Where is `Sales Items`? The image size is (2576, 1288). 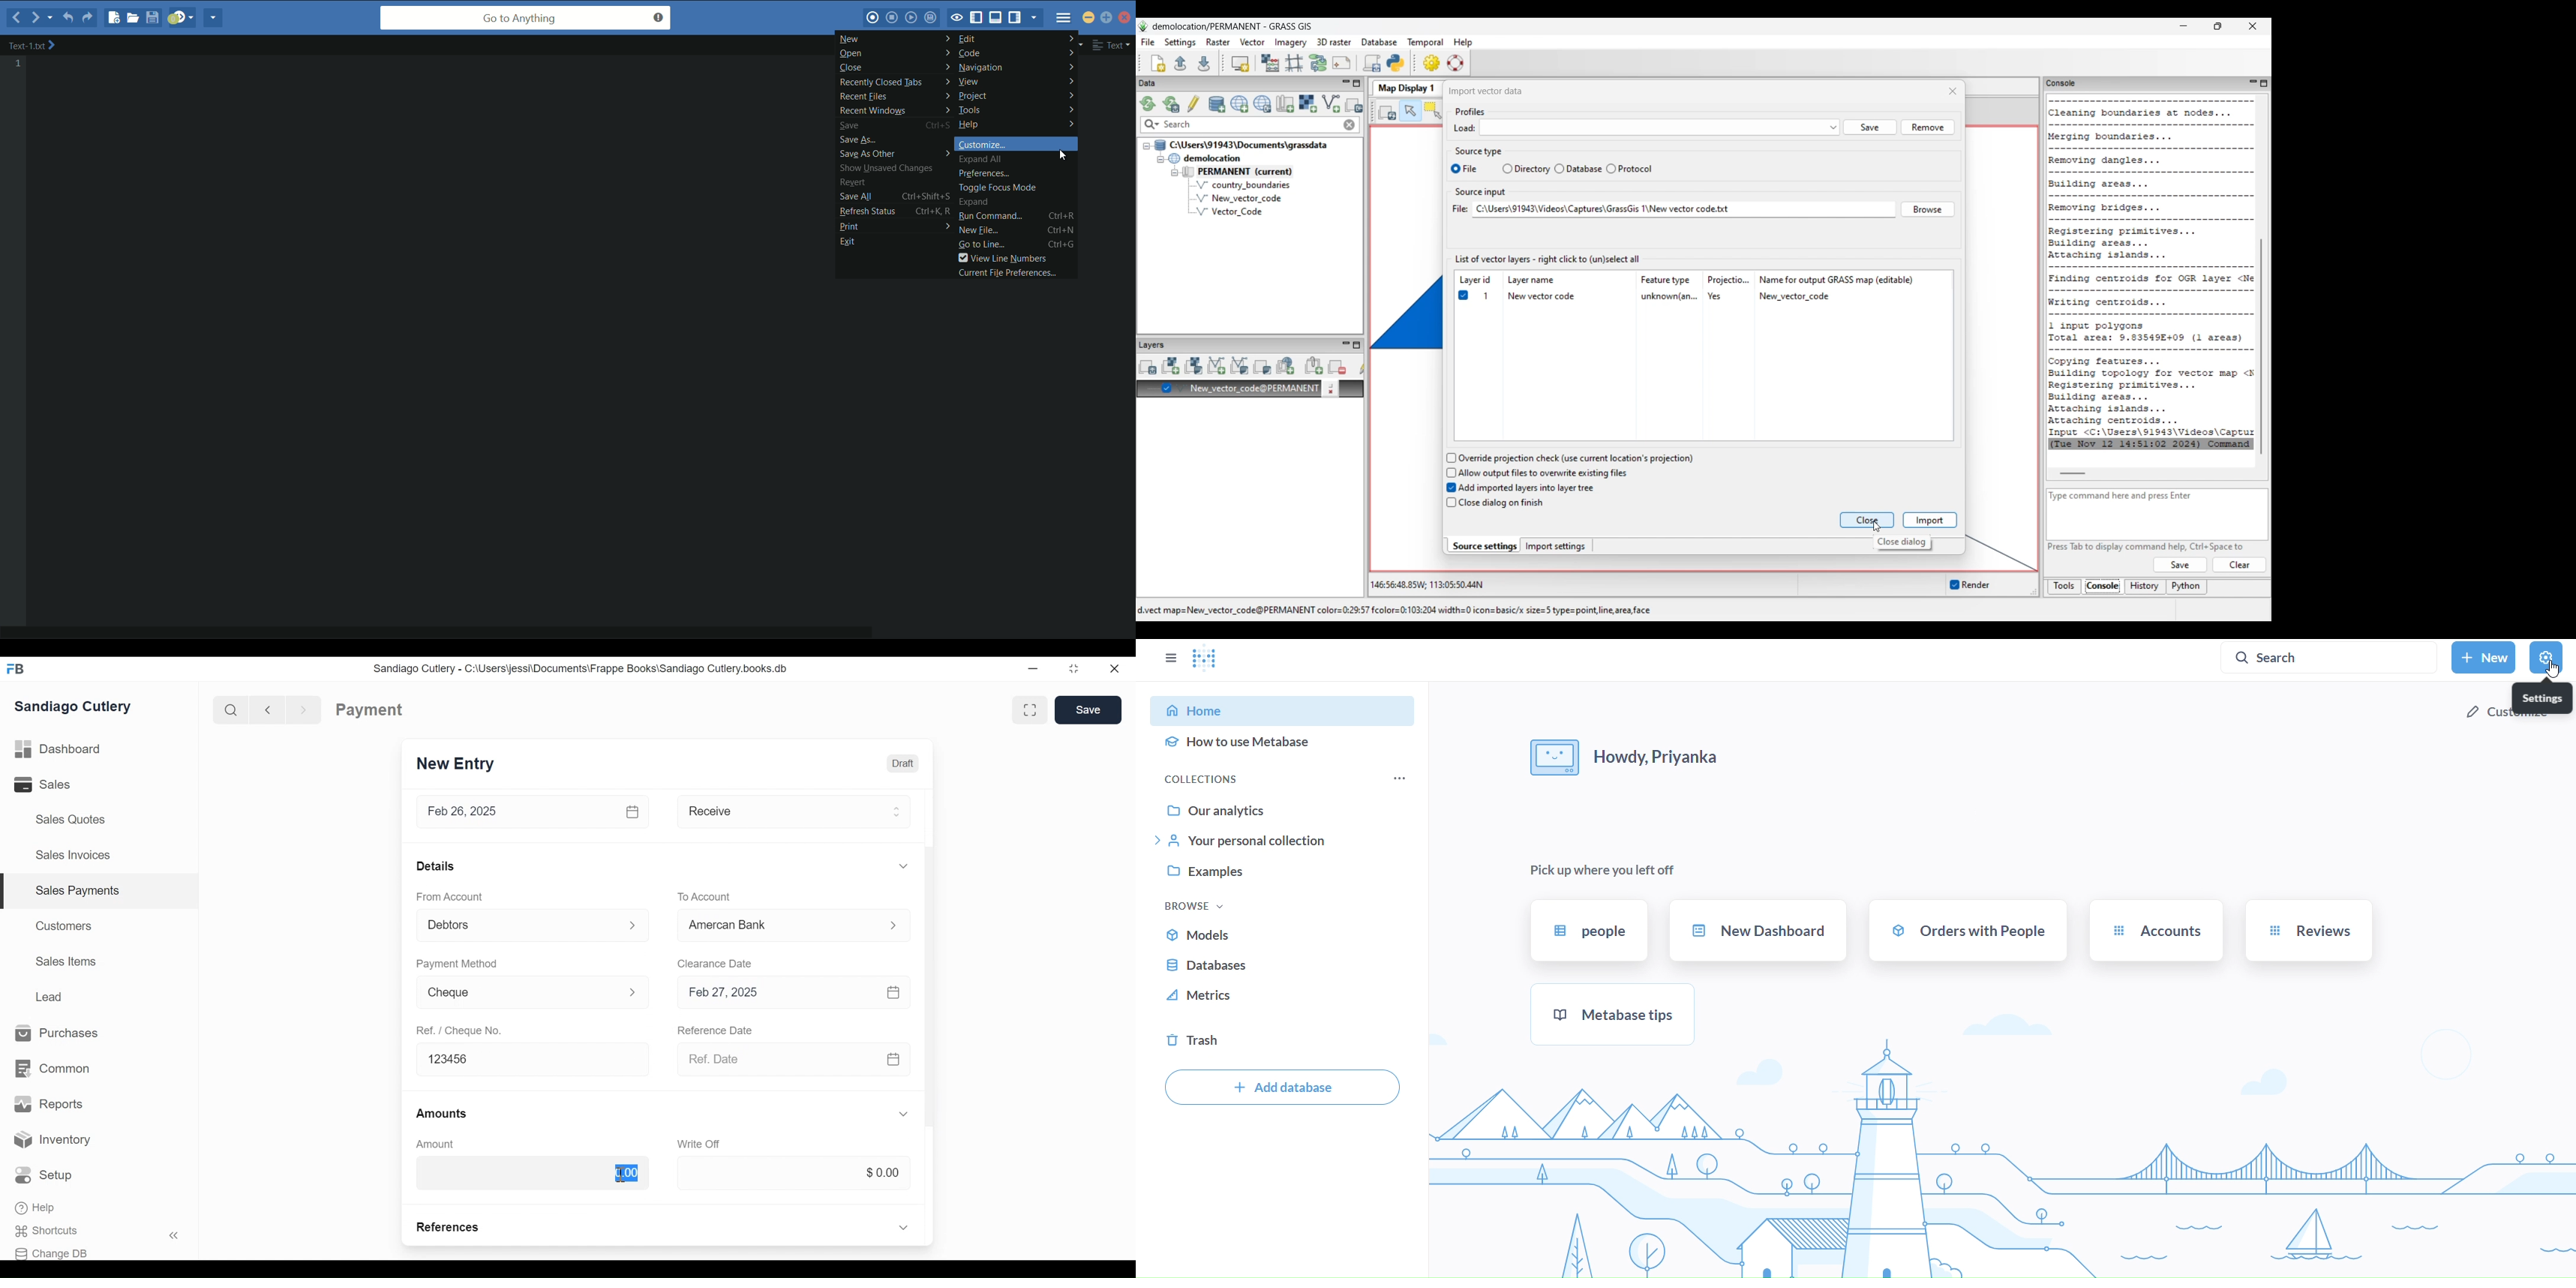 Sales Items is located at coordinates (66, 961).